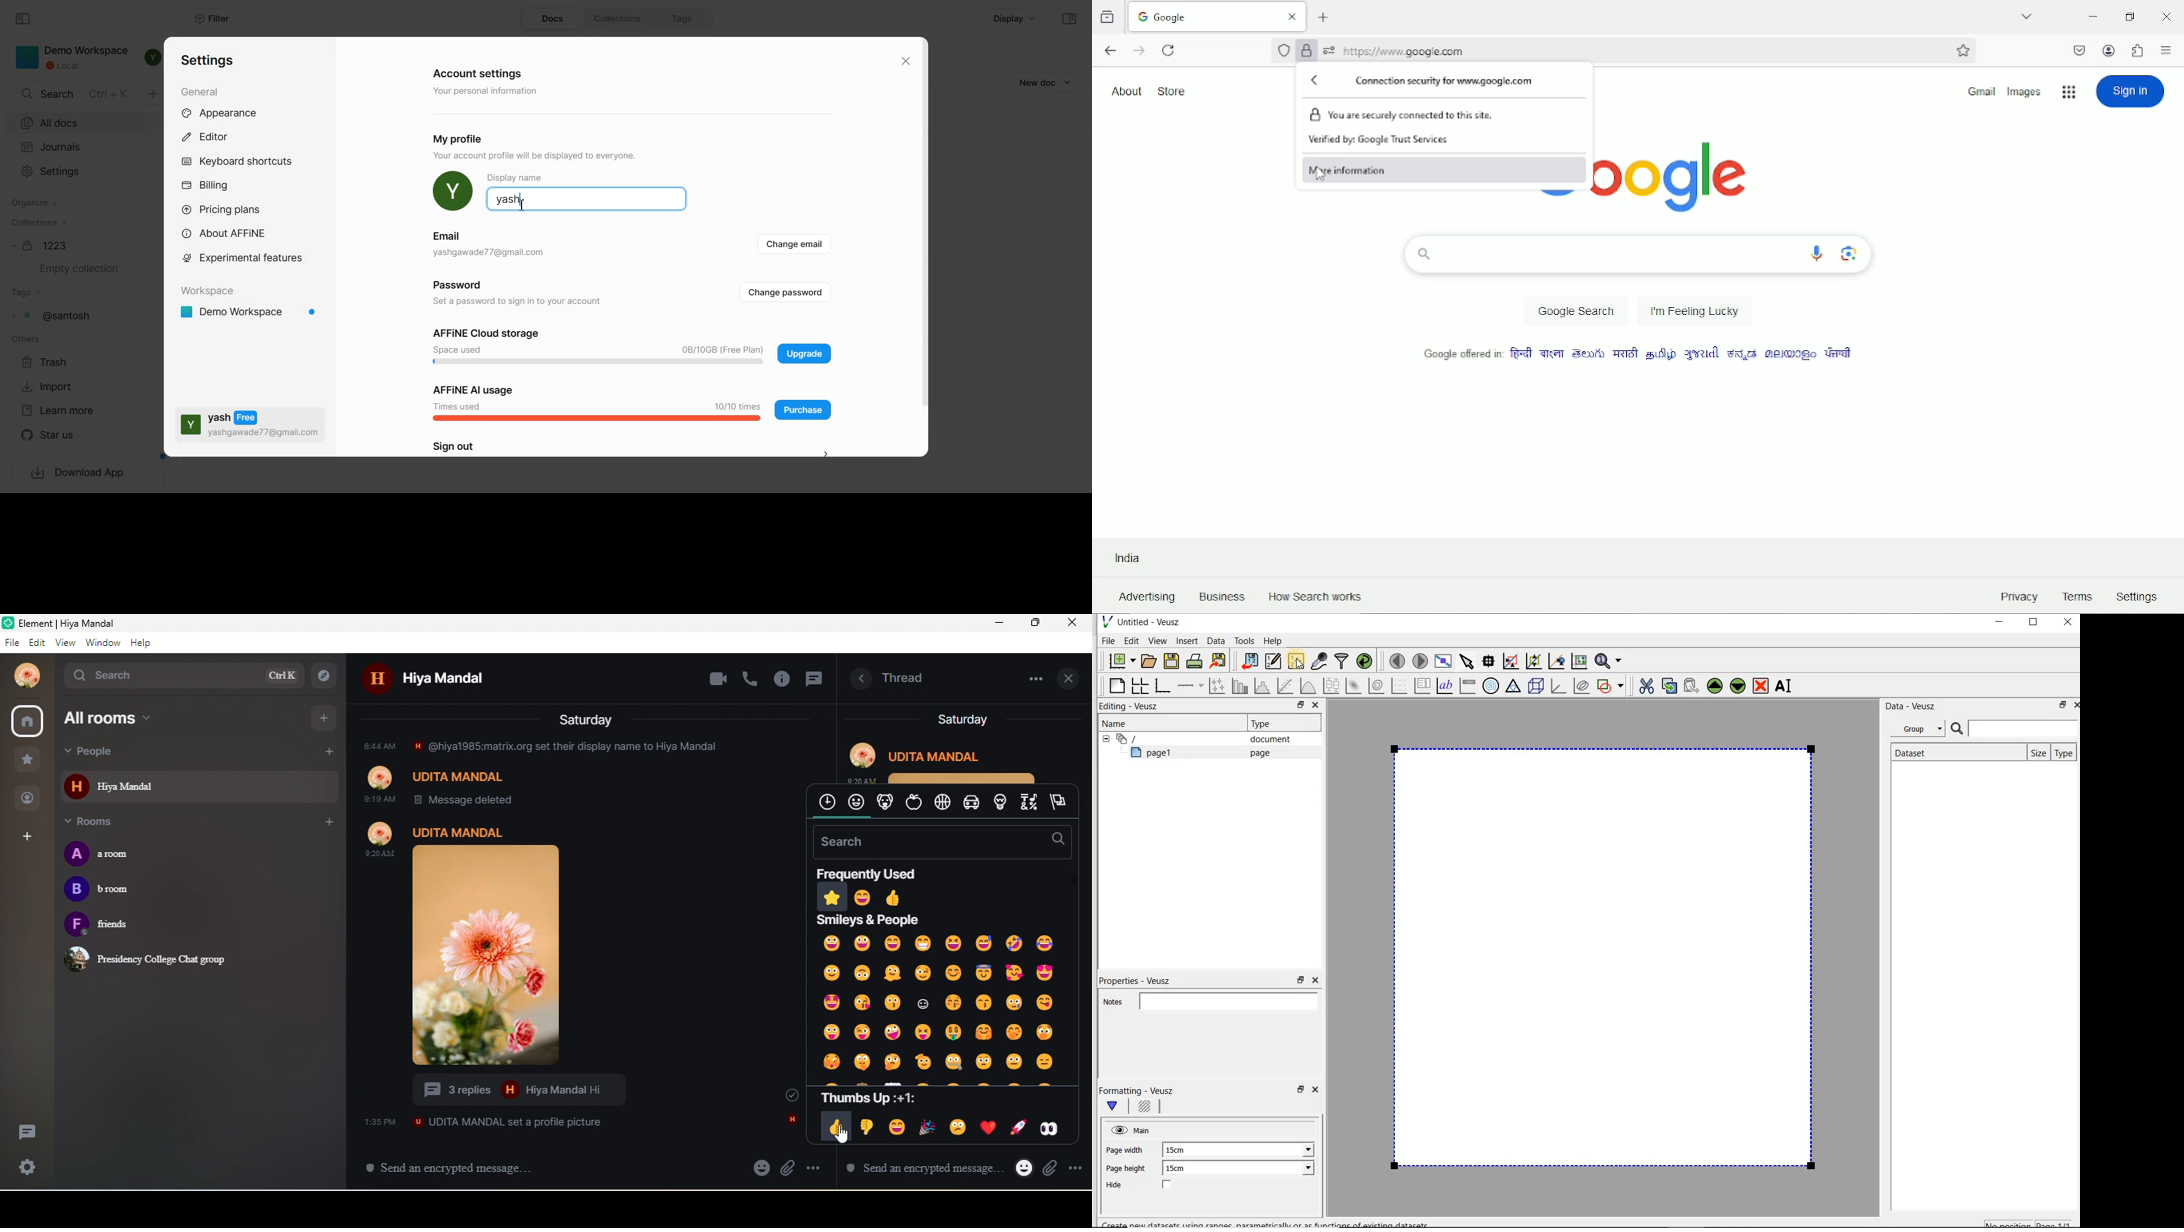 The height and width of the screenshot is (1232, 2184). I want to click on all rooms, so click(147, 718).